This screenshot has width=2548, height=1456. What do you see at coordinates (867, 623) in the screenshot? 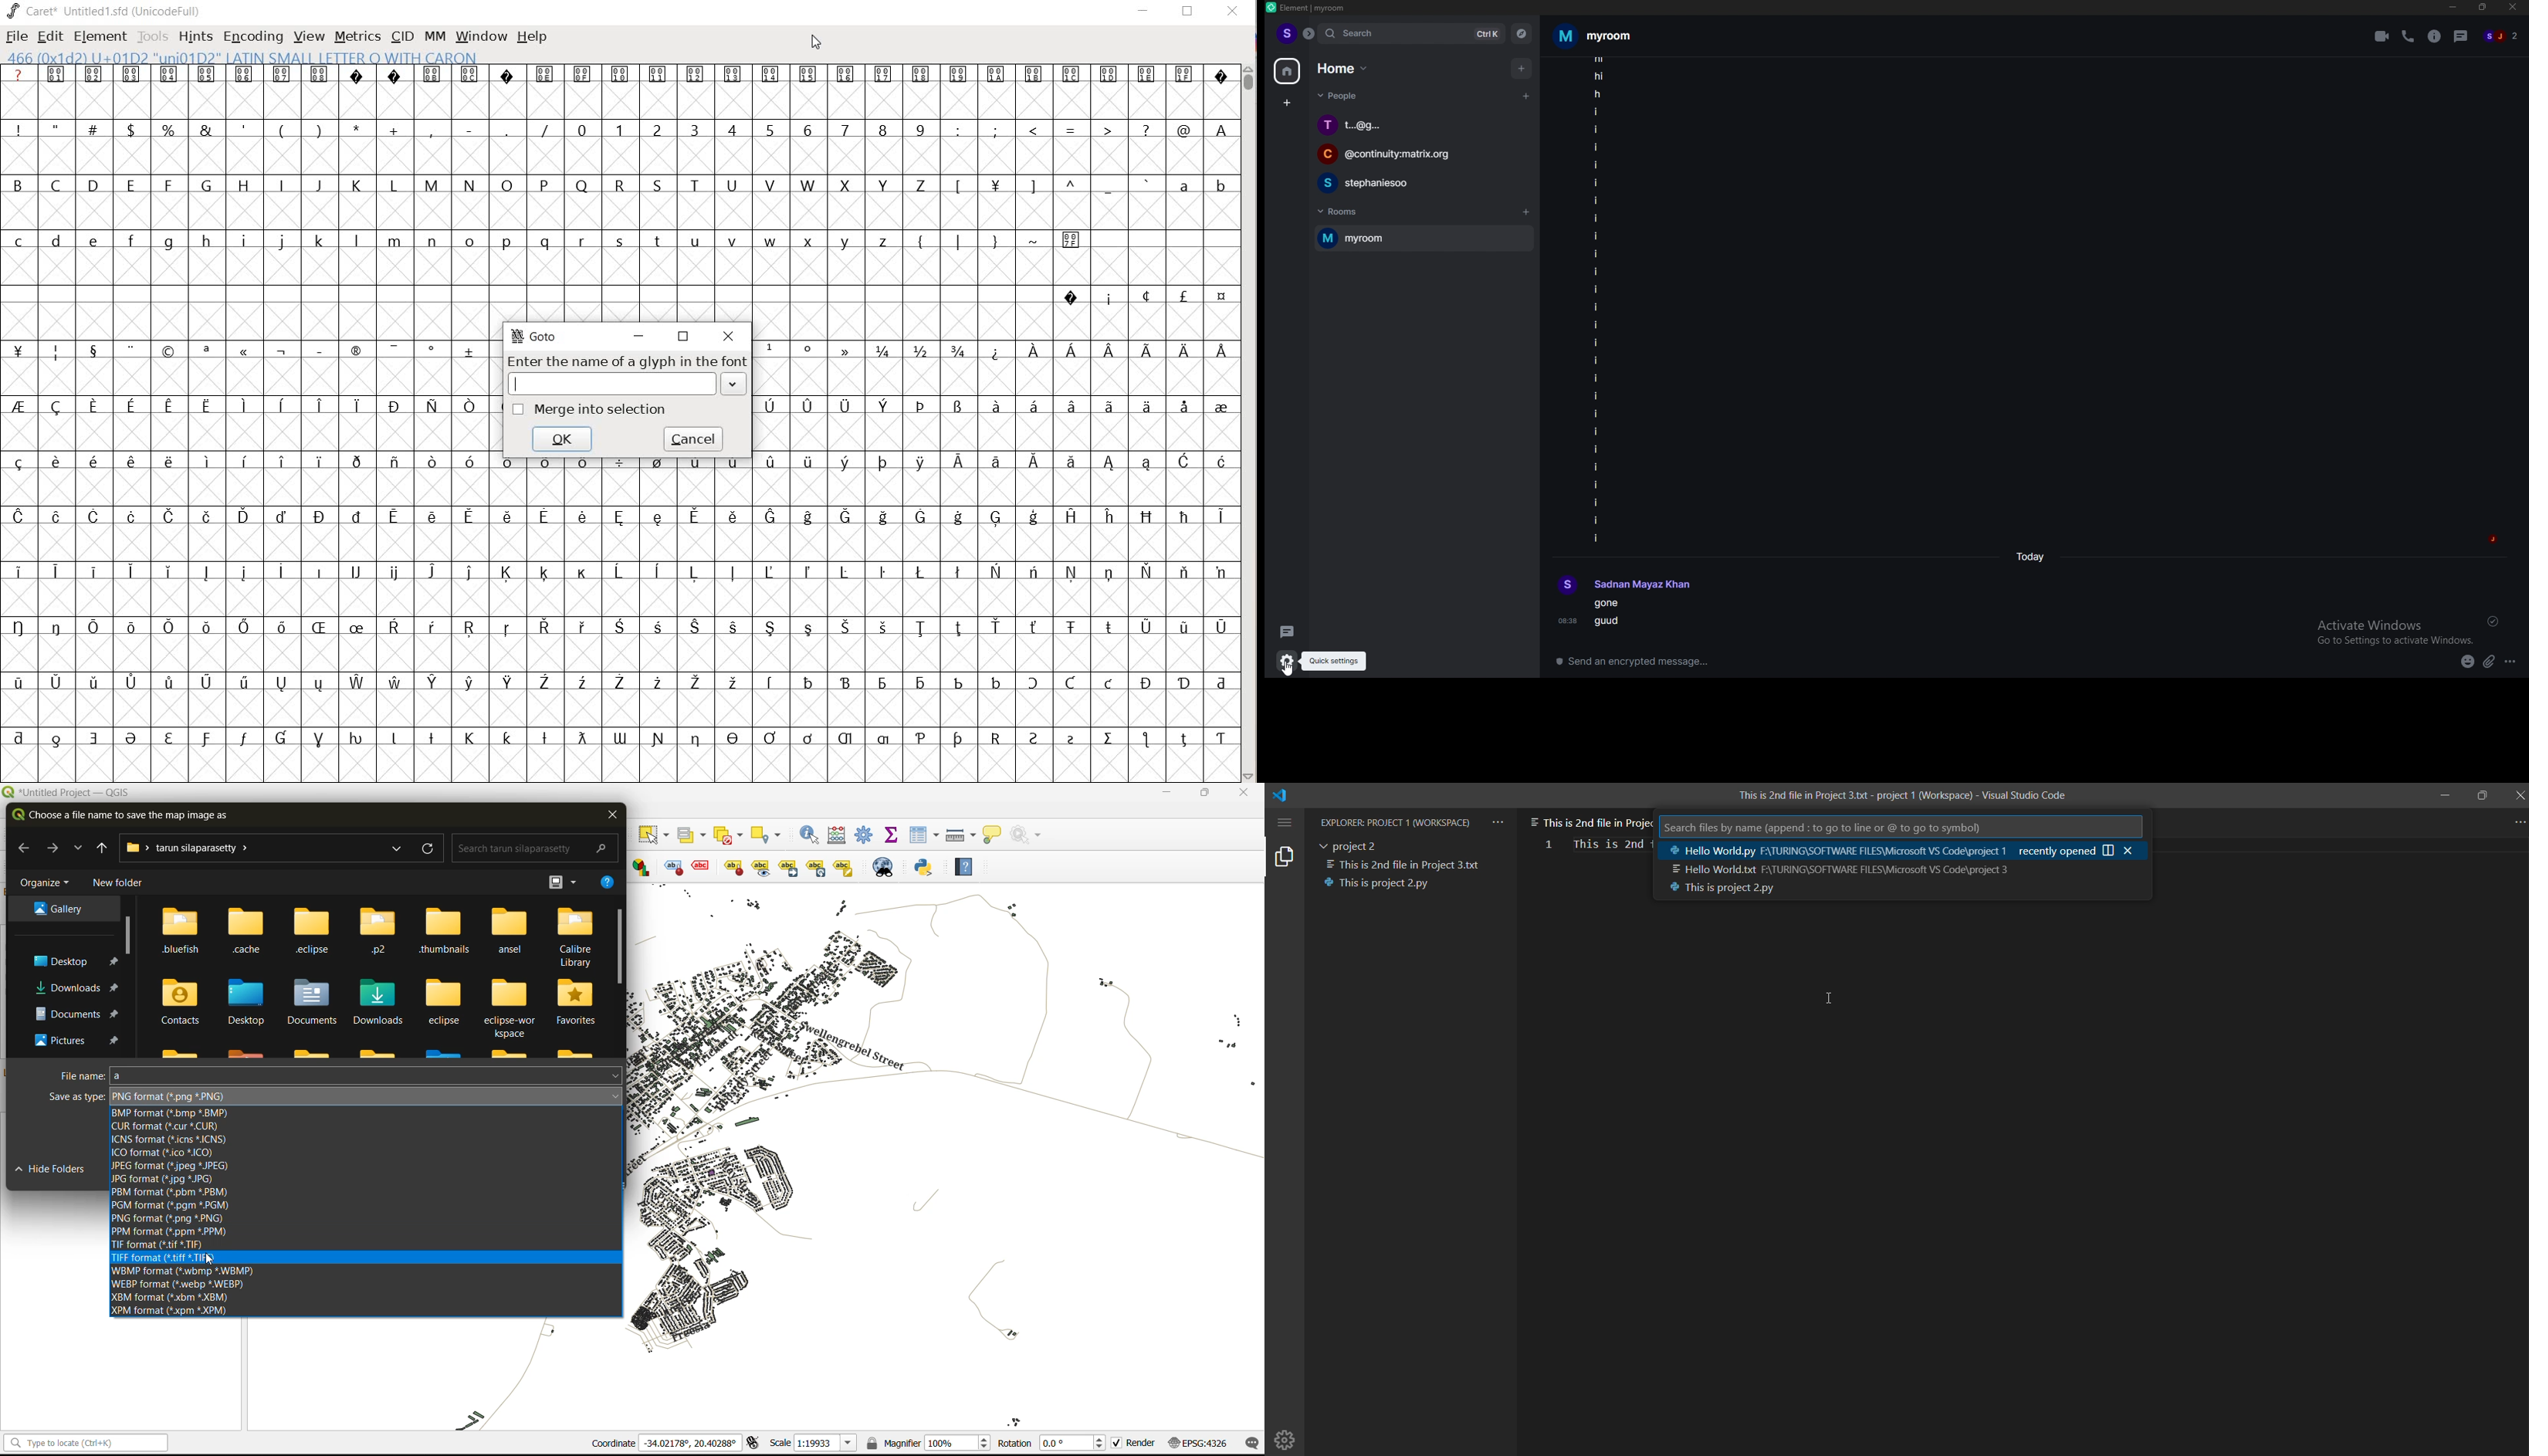
I see `glyph characters` at bounding box center [867, 623].